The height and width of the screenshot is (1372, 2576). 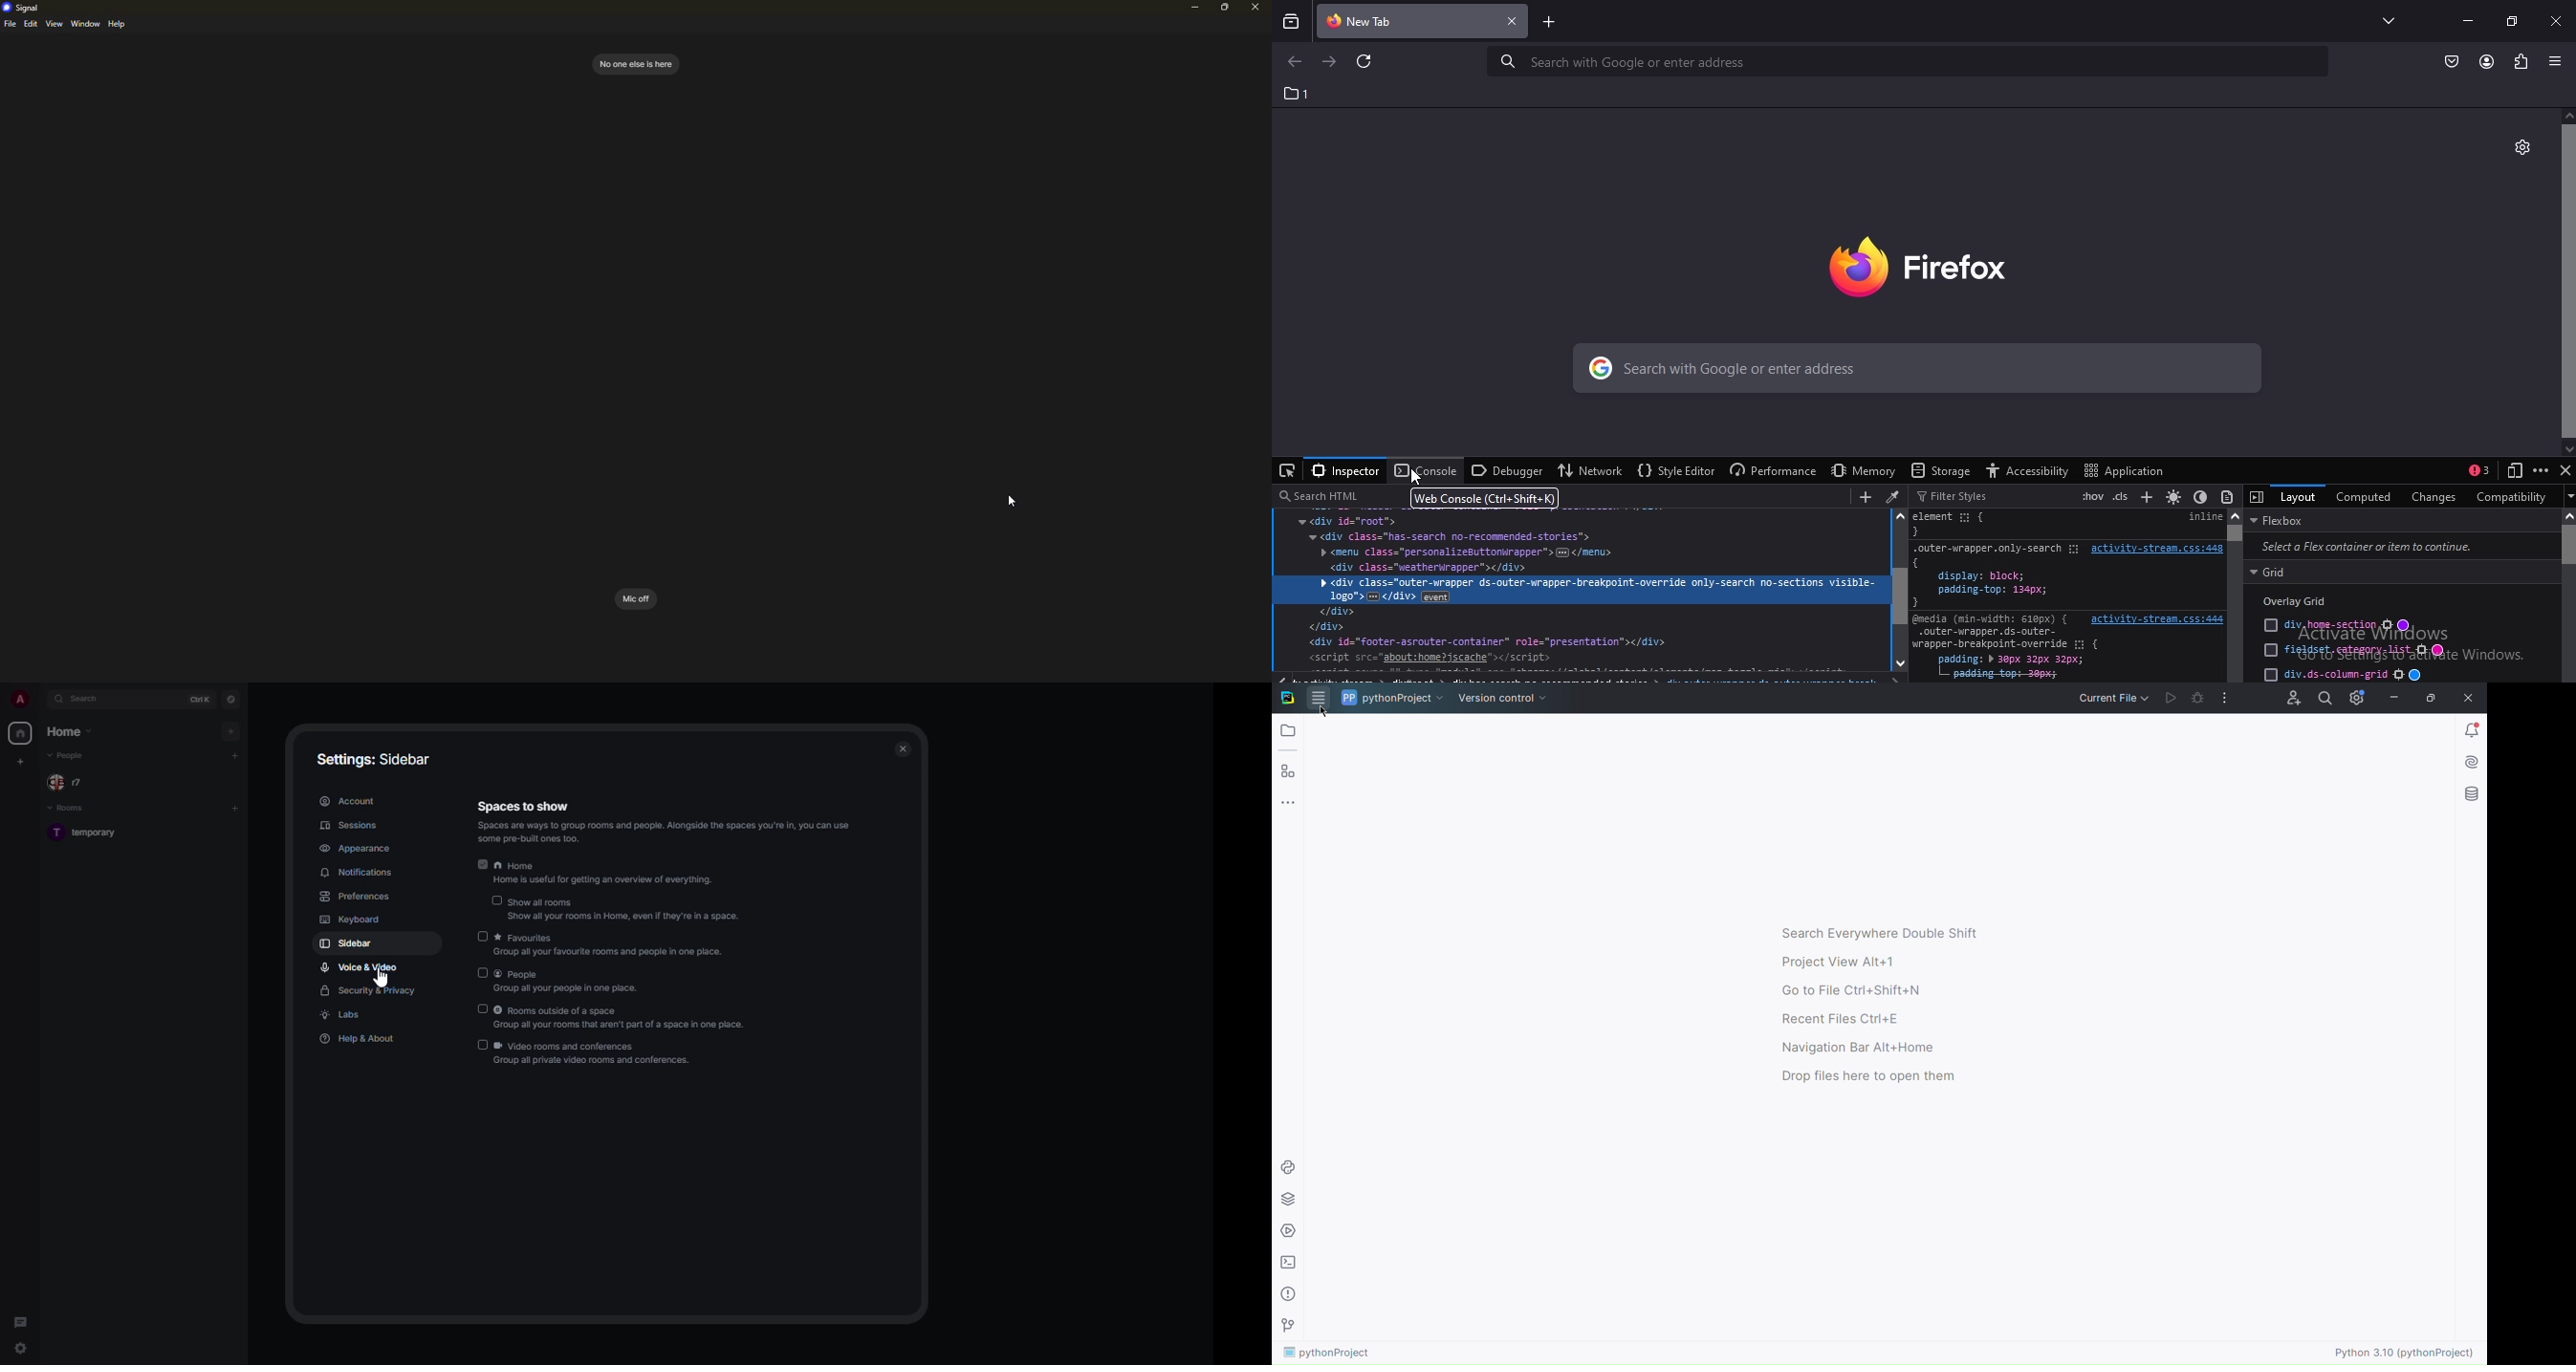 I want to click on disabled, so click(x=481, y=1045).